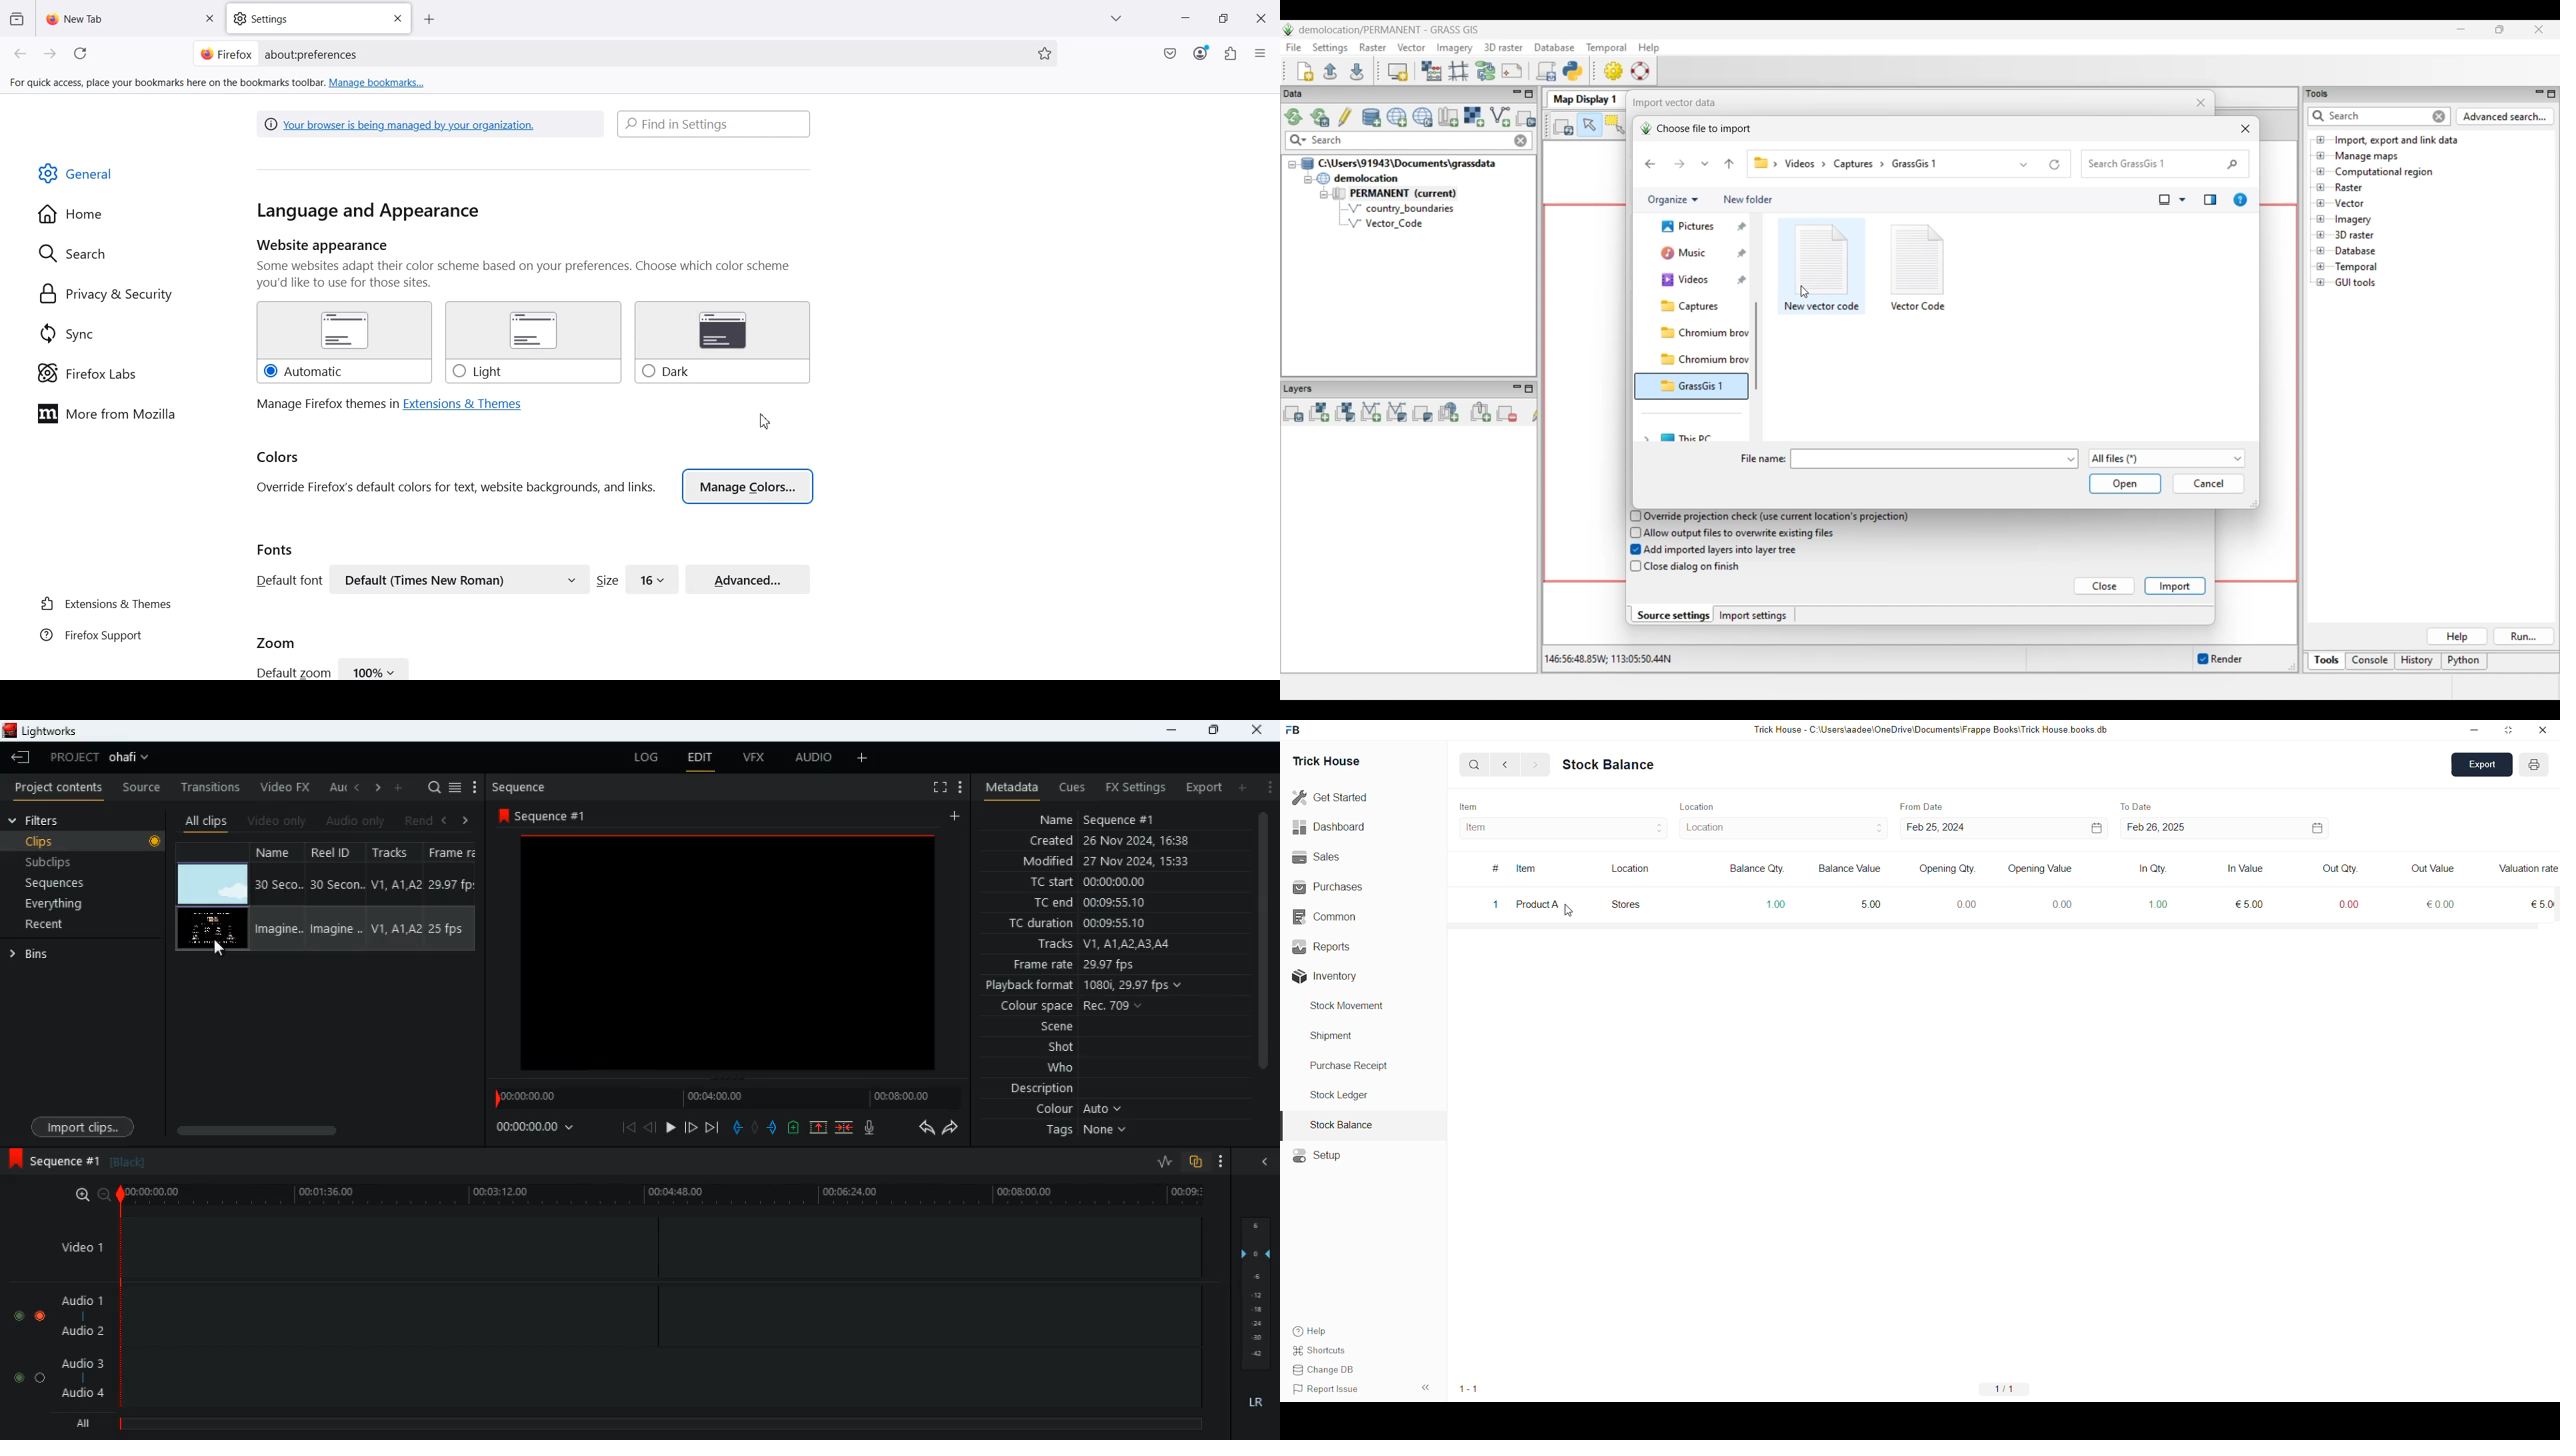  What do you see at coordinates (1472, 1388) in the screenshot?
I see `1/1` at bounding box center [1472, 1388].